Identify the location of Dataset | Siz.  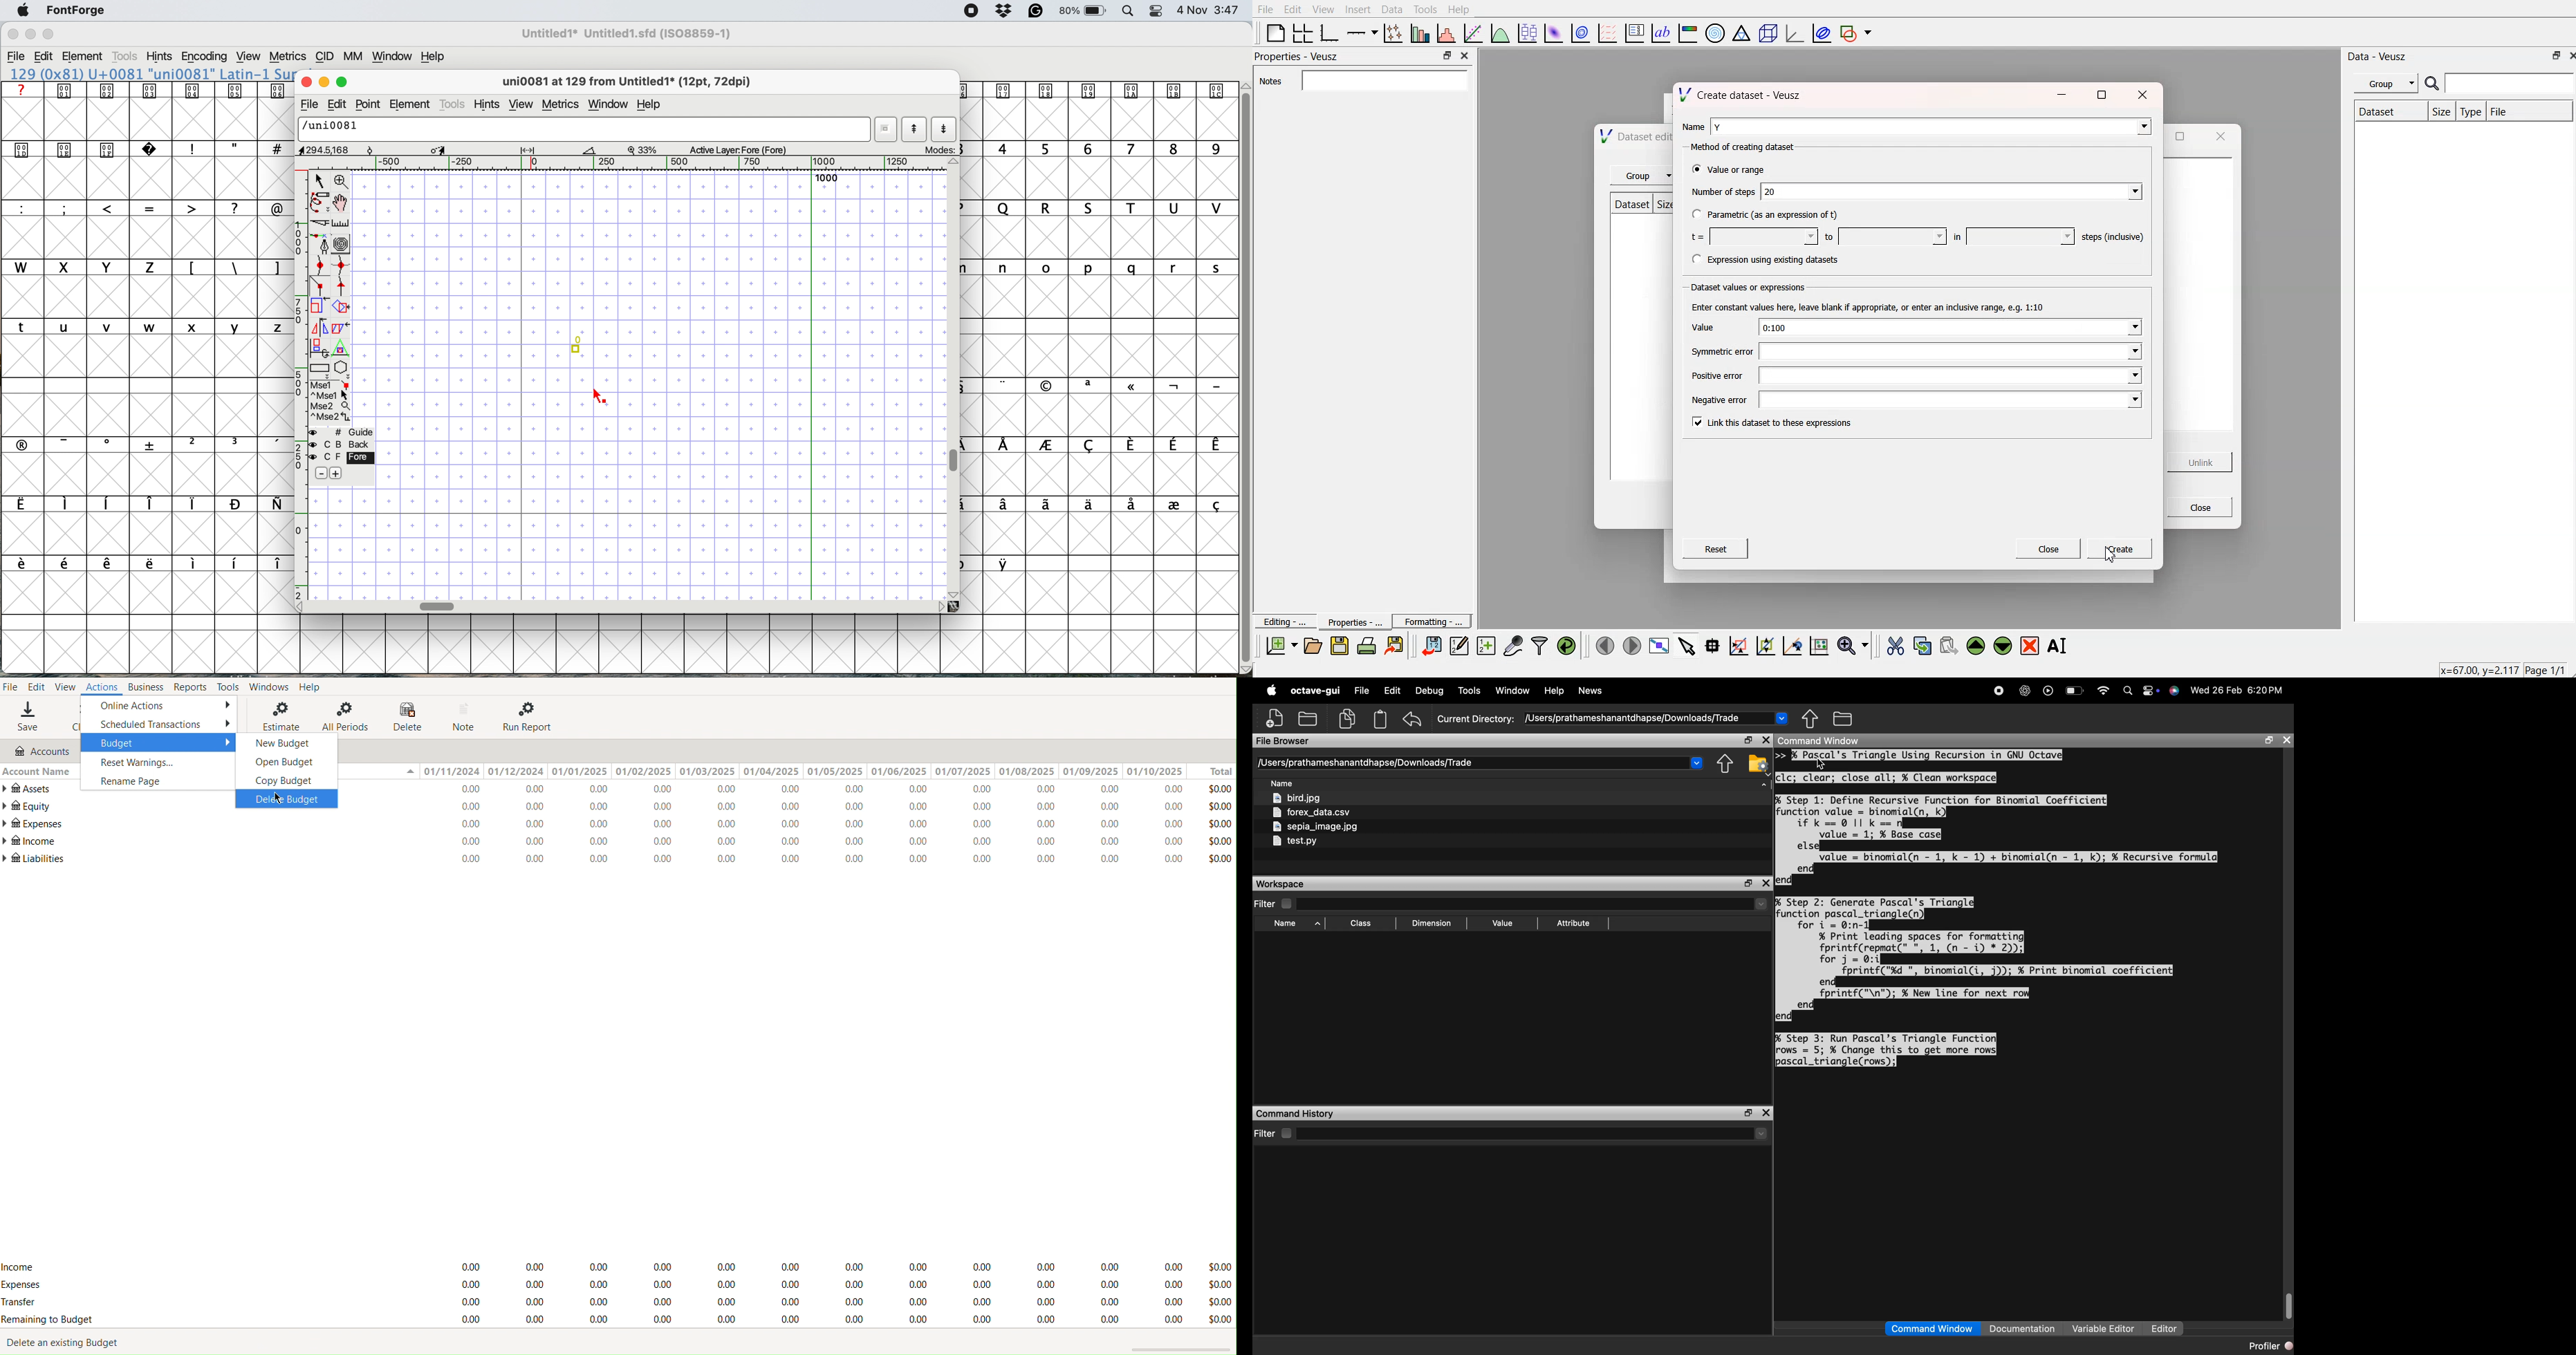
(1640, 207).